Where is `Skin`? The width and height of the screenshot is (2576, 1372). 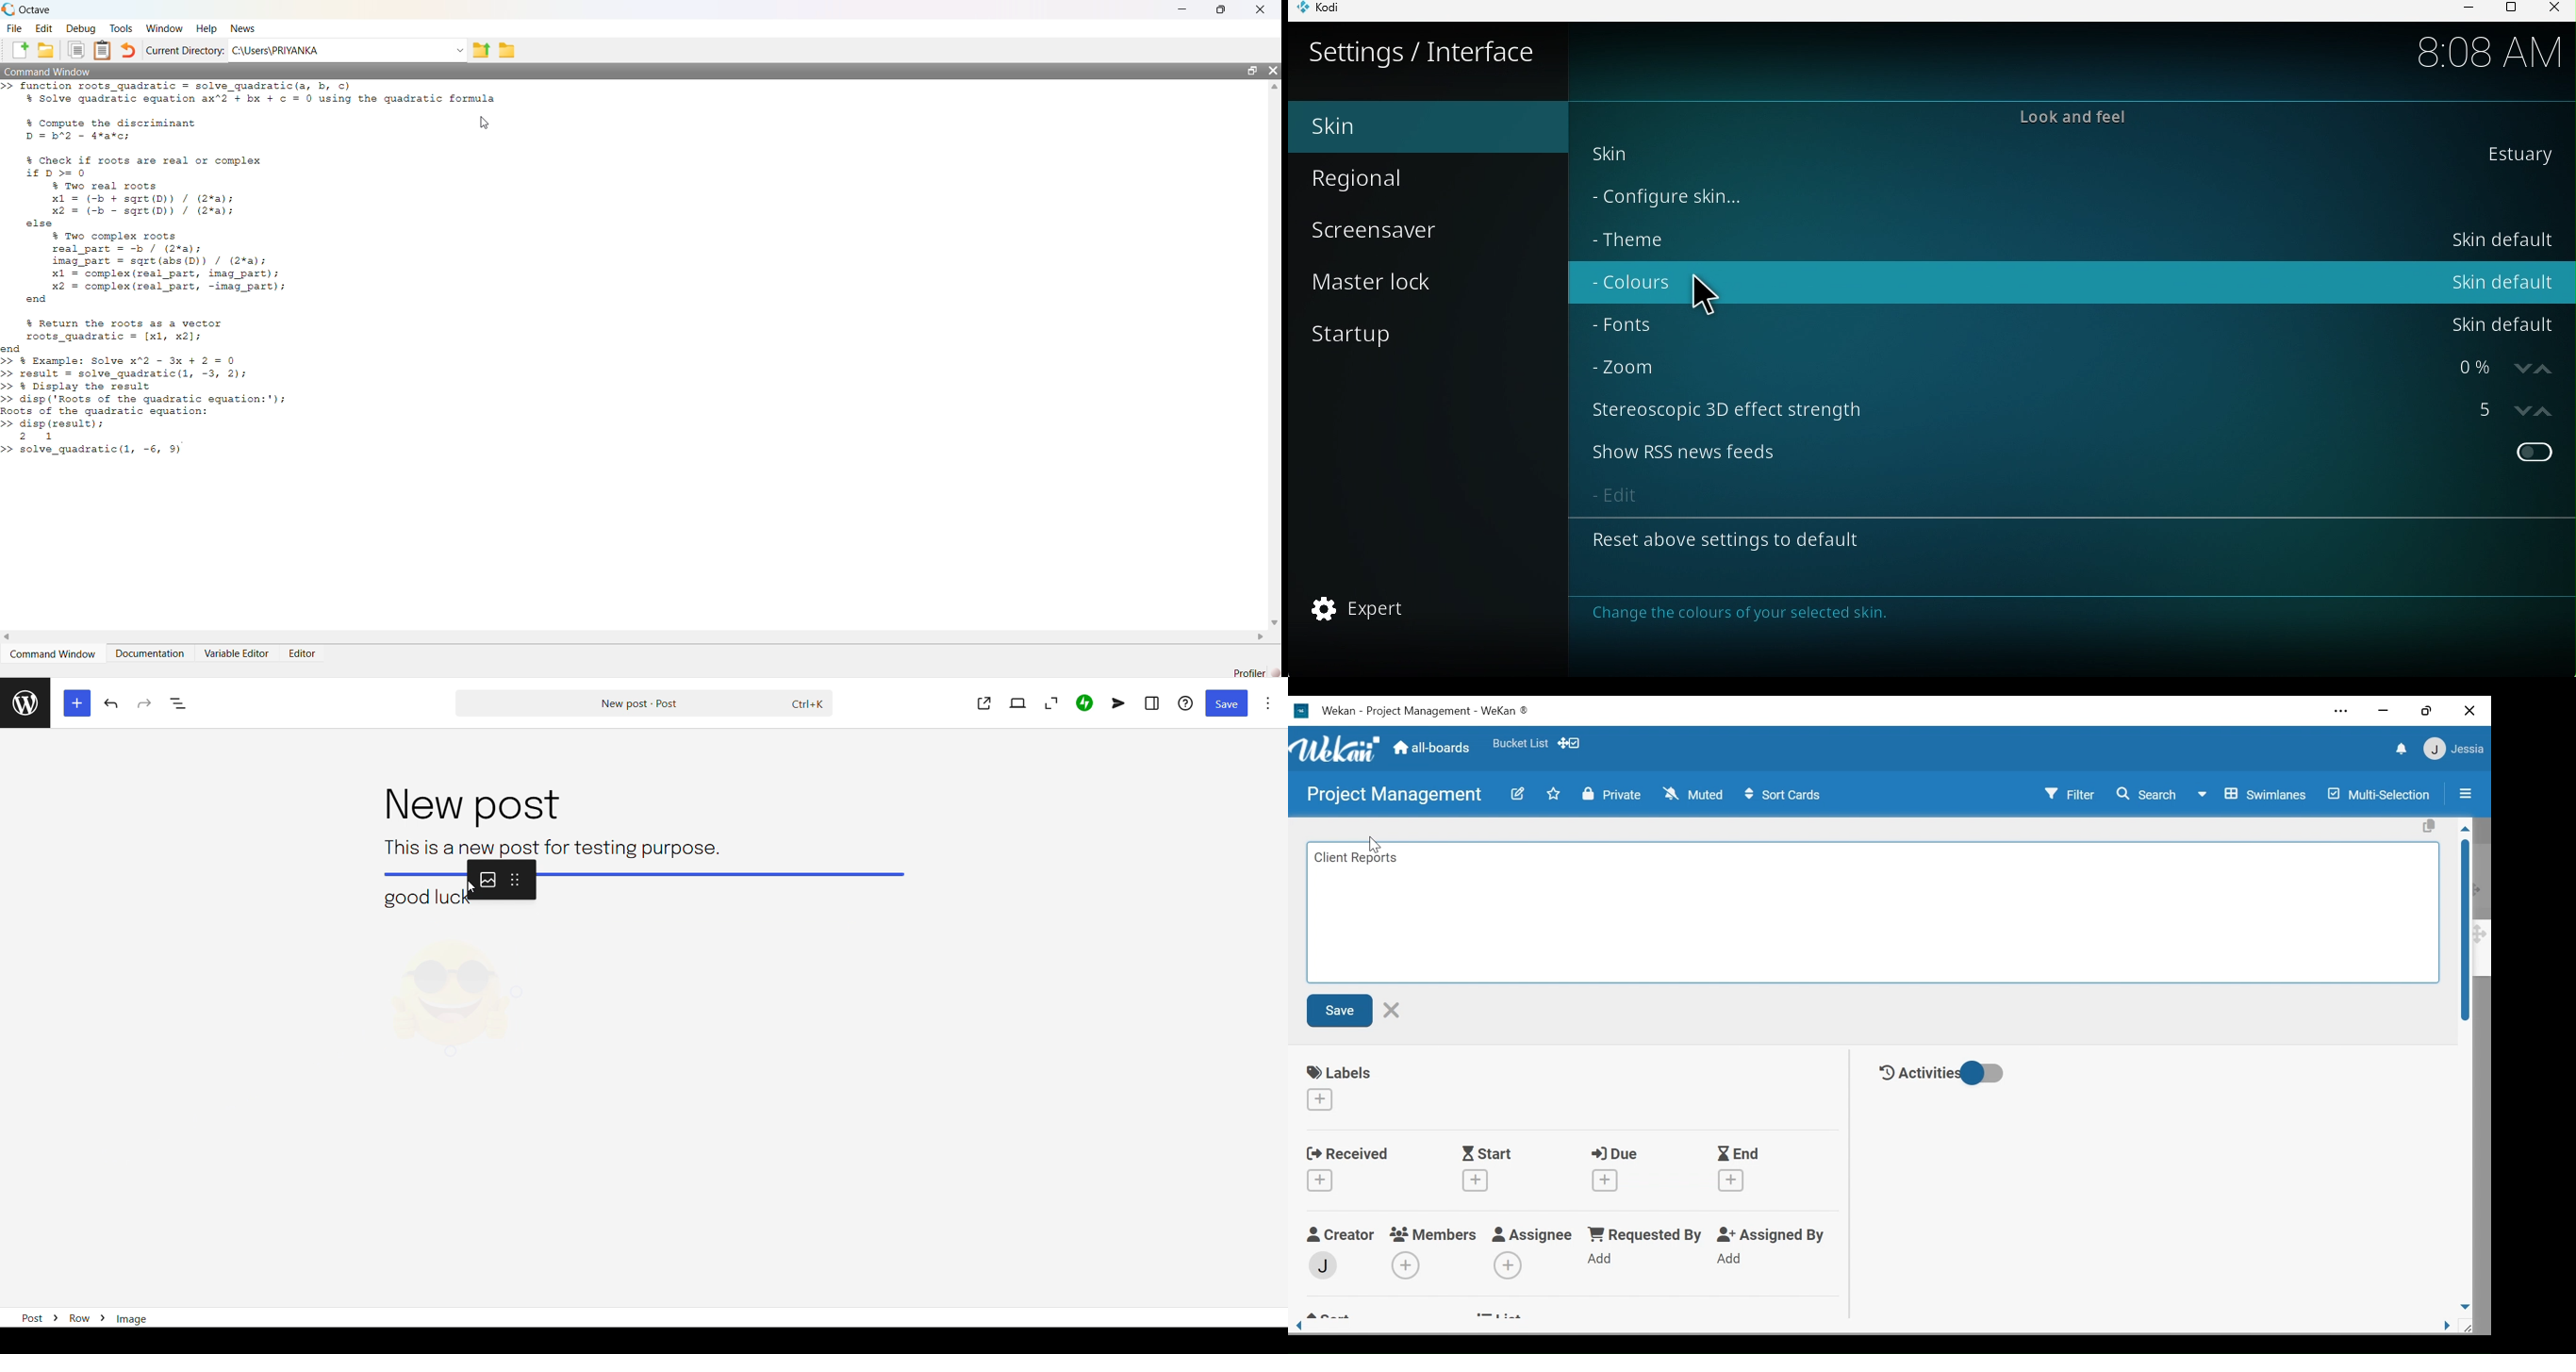 Skin is located at coordinates (2065, 157).